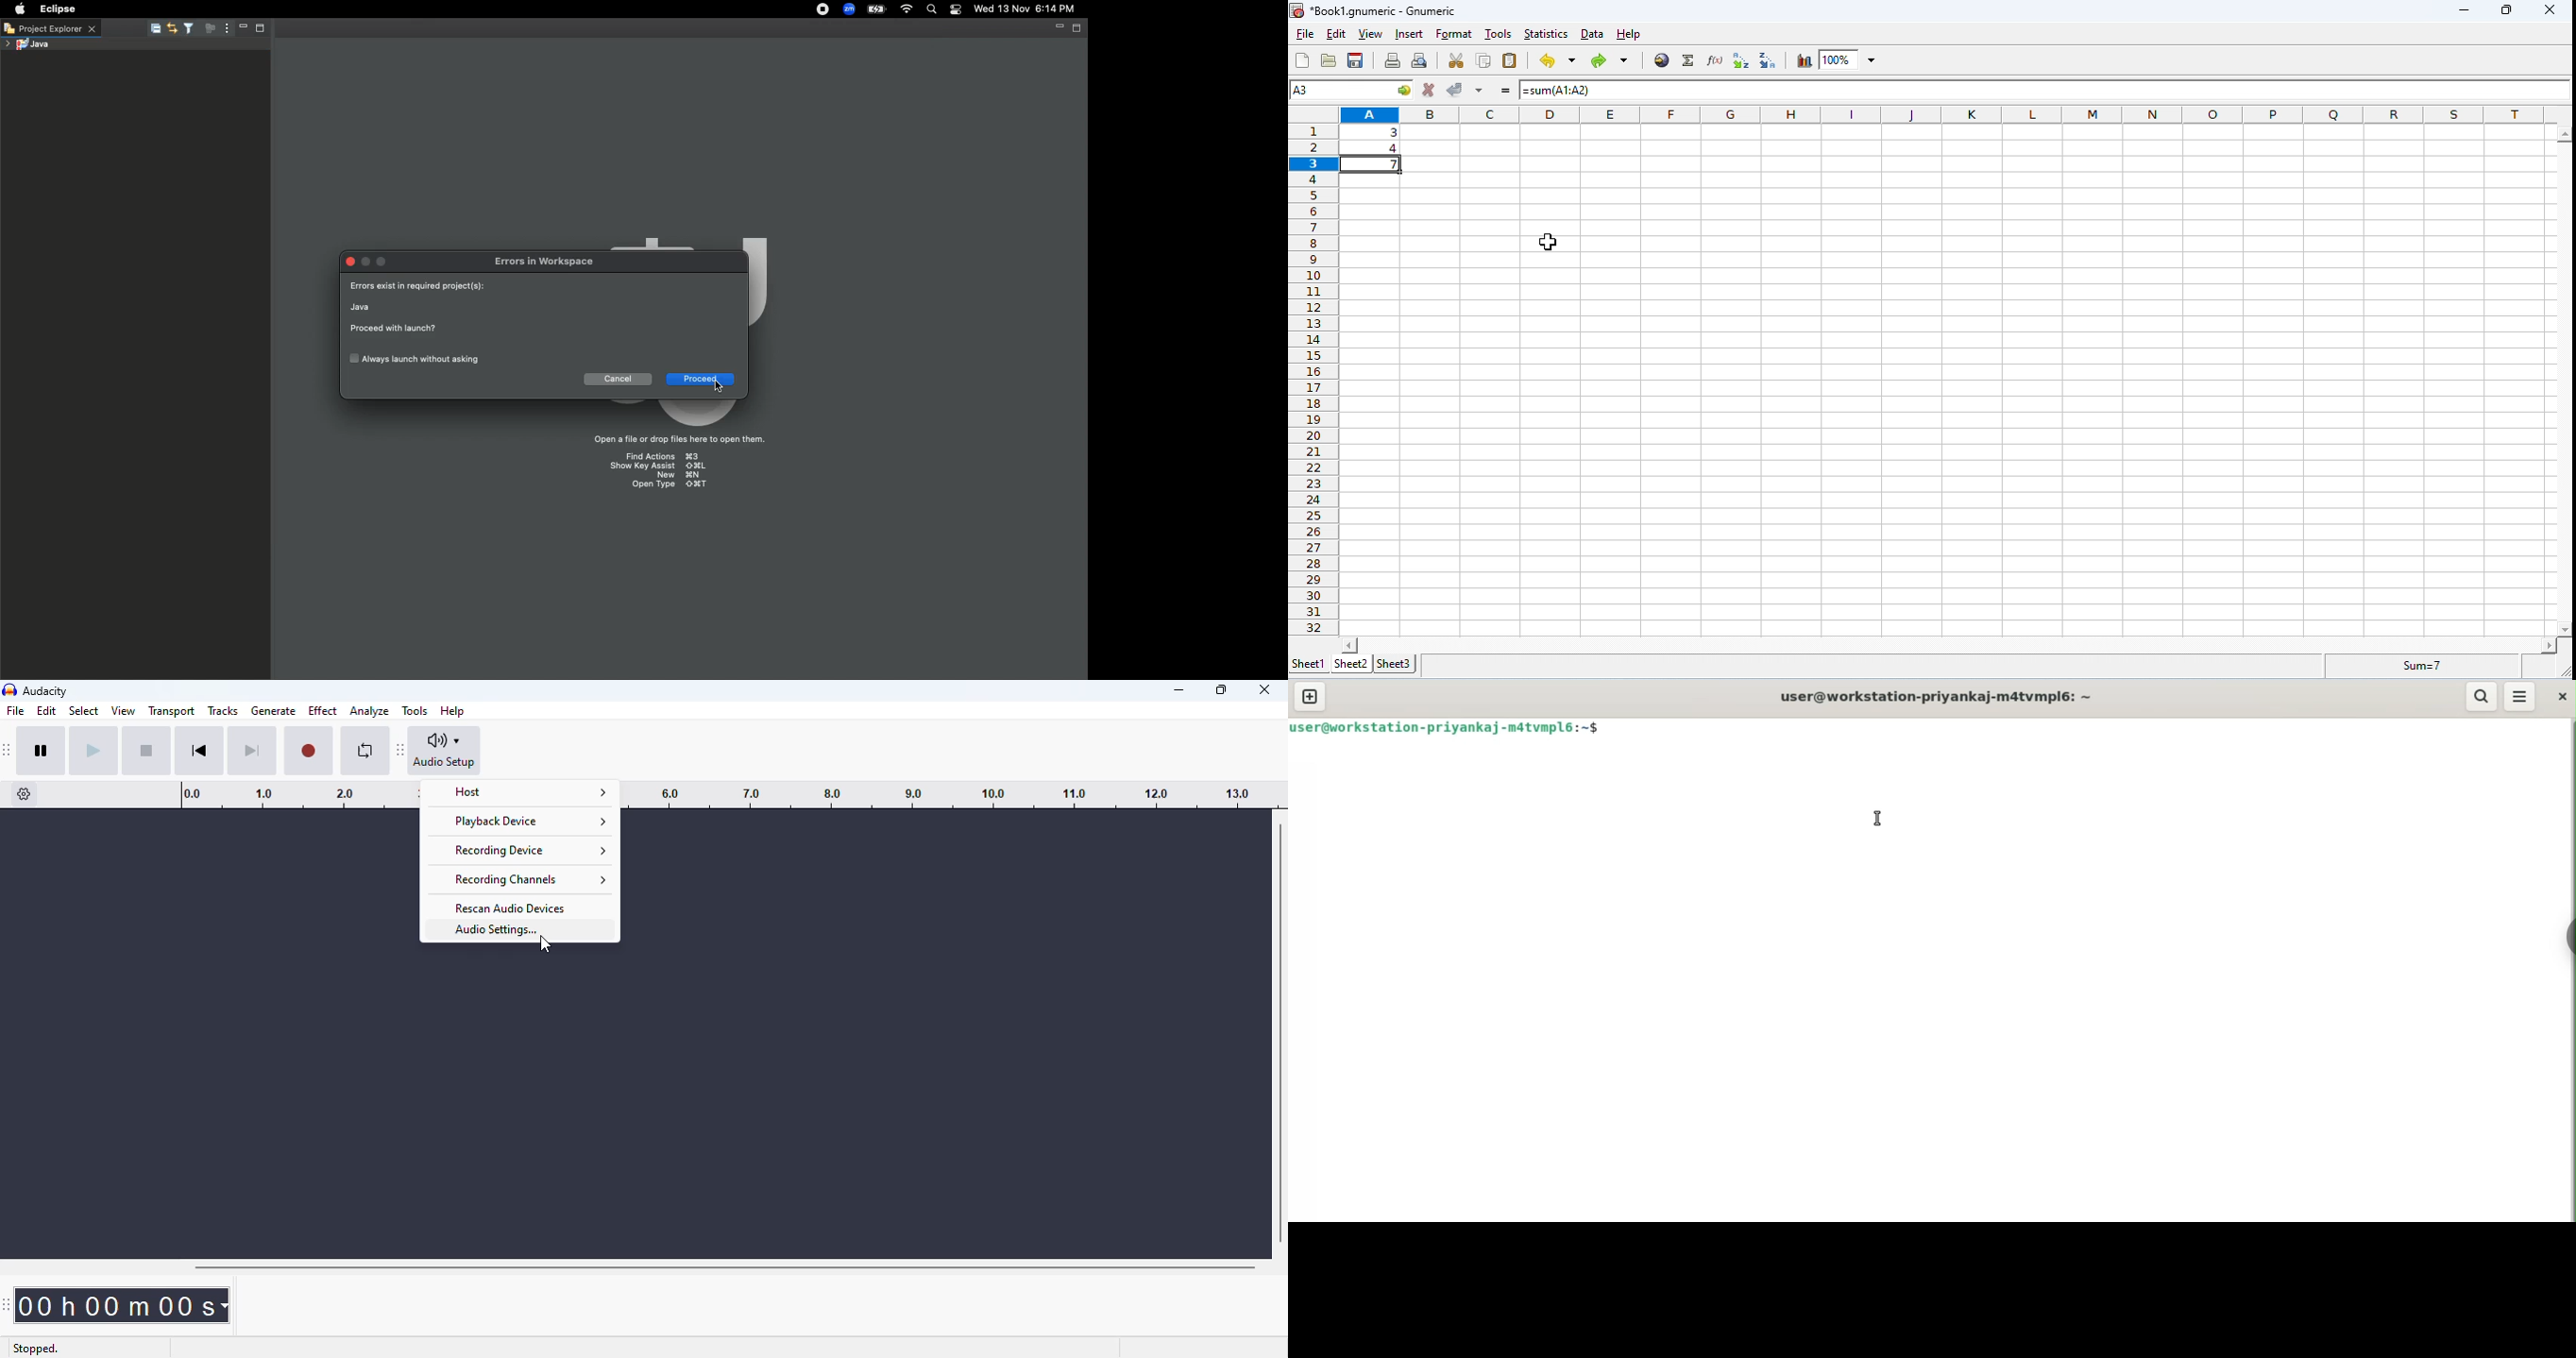 This screenshot has width=2576, height=1372. What do you see at coordinates (2507, 10) in the screenshot?
I see `maximize` at bounding box center [2507, 10].